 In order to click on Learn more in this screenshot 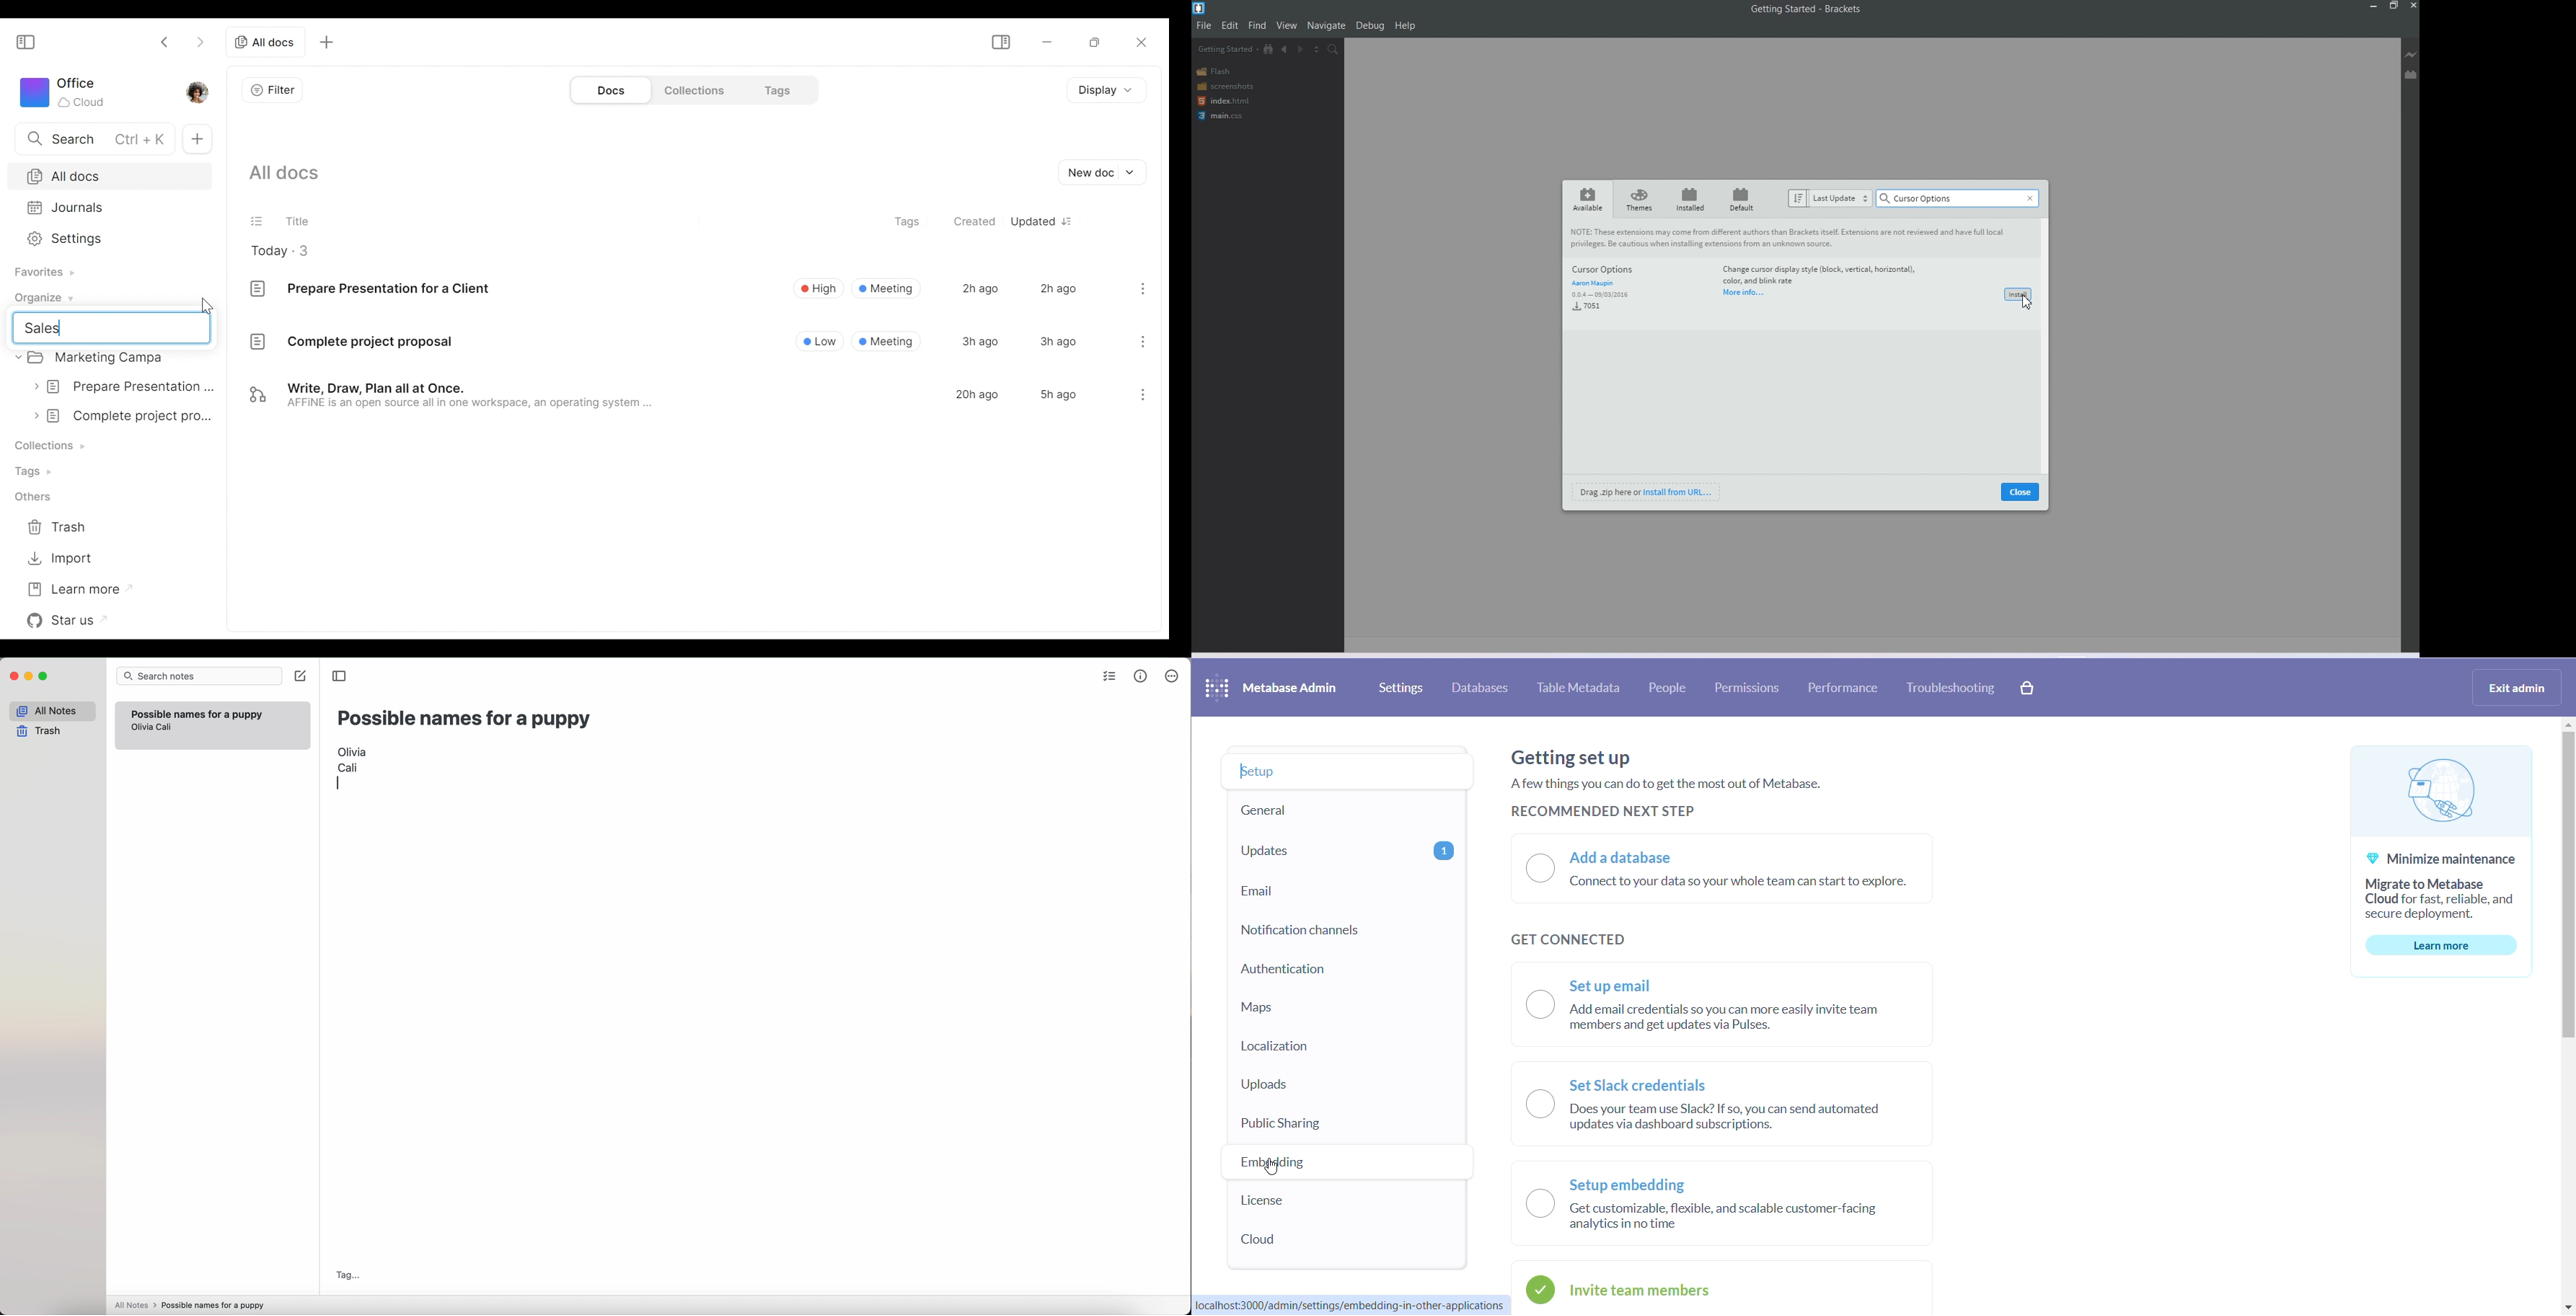, I will do `click(76, 588)`.